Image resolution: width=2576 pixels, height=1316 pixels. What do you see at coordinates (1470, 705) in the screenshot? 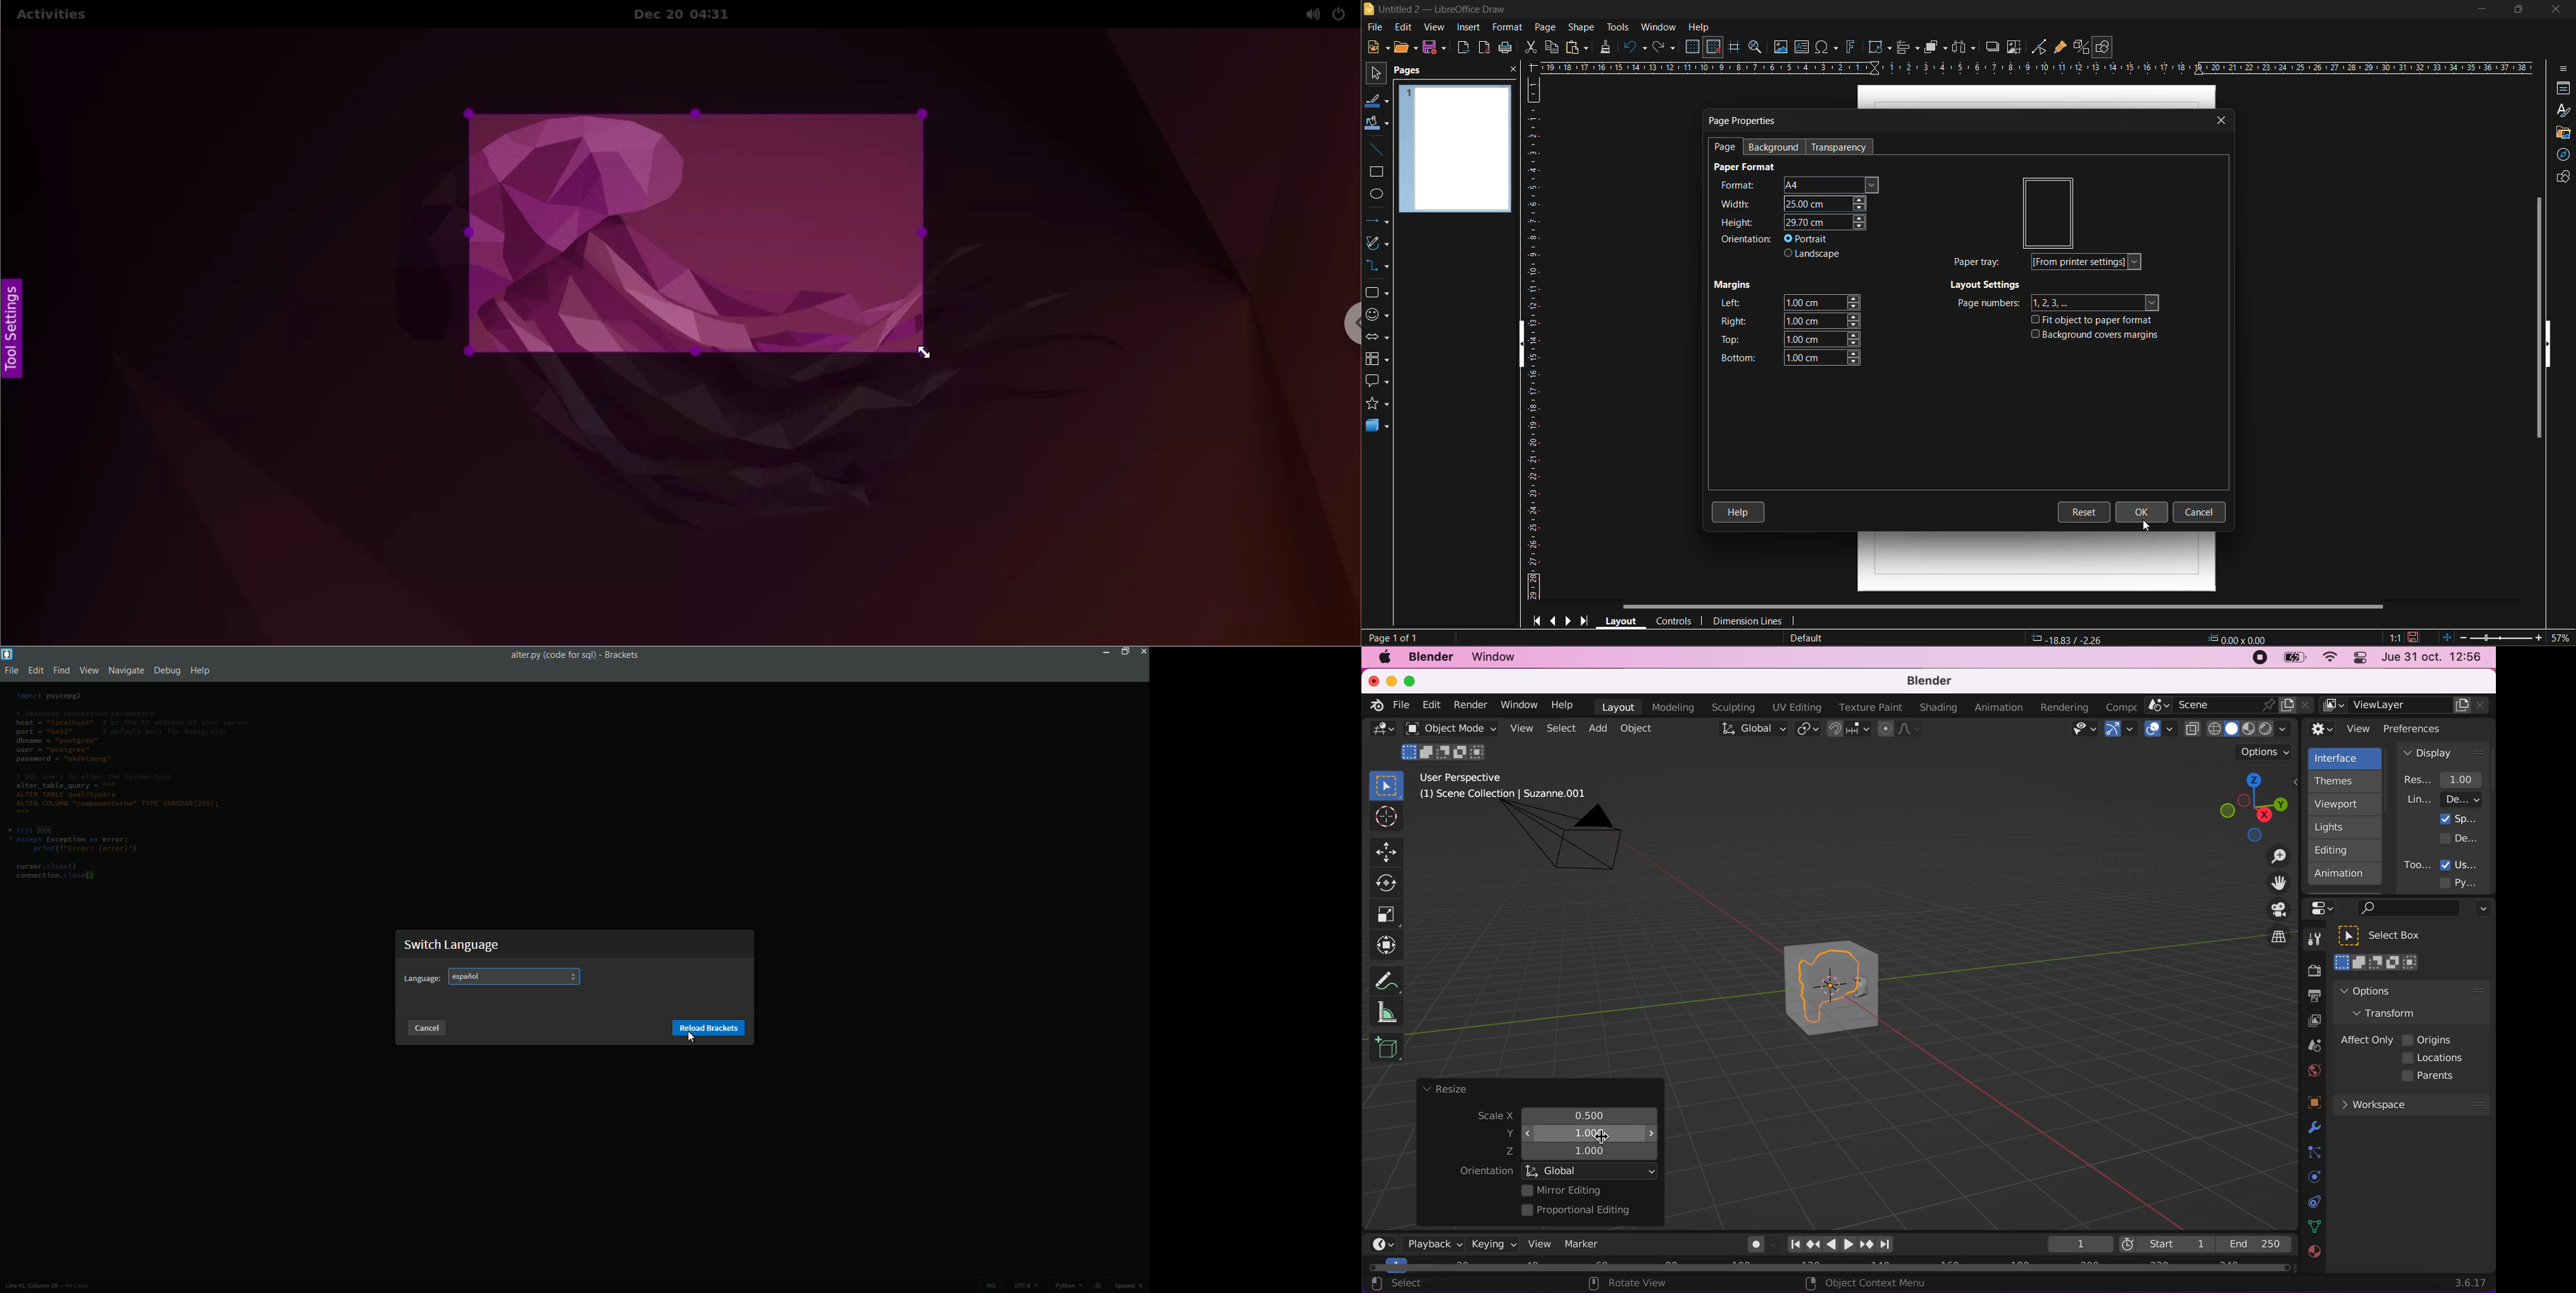
I see `render` at bounding box center [1470, 705].